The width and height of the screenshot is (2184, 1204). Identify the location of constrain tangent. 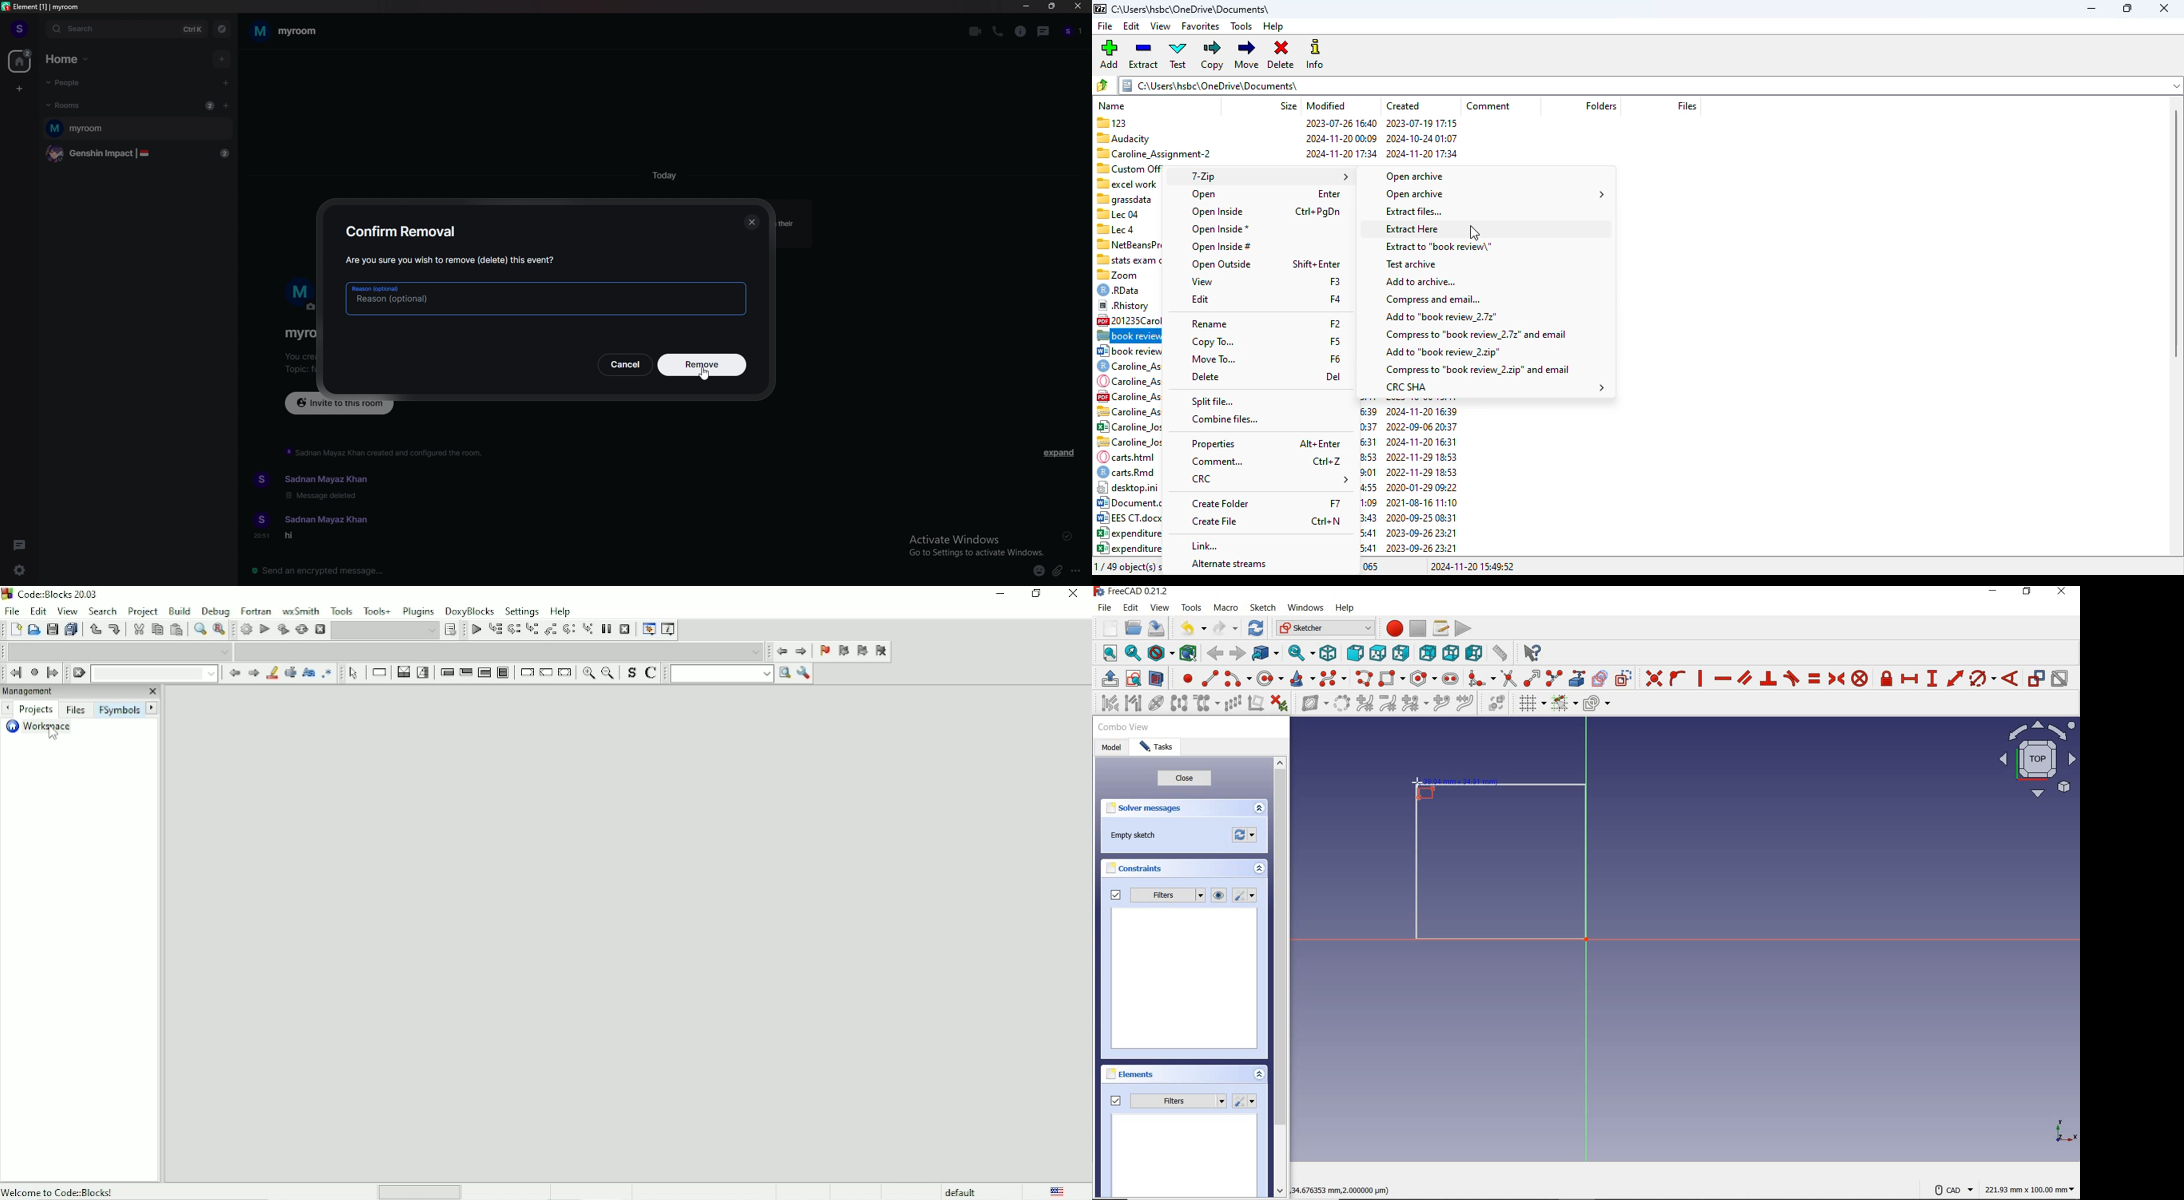
(1792, 678).